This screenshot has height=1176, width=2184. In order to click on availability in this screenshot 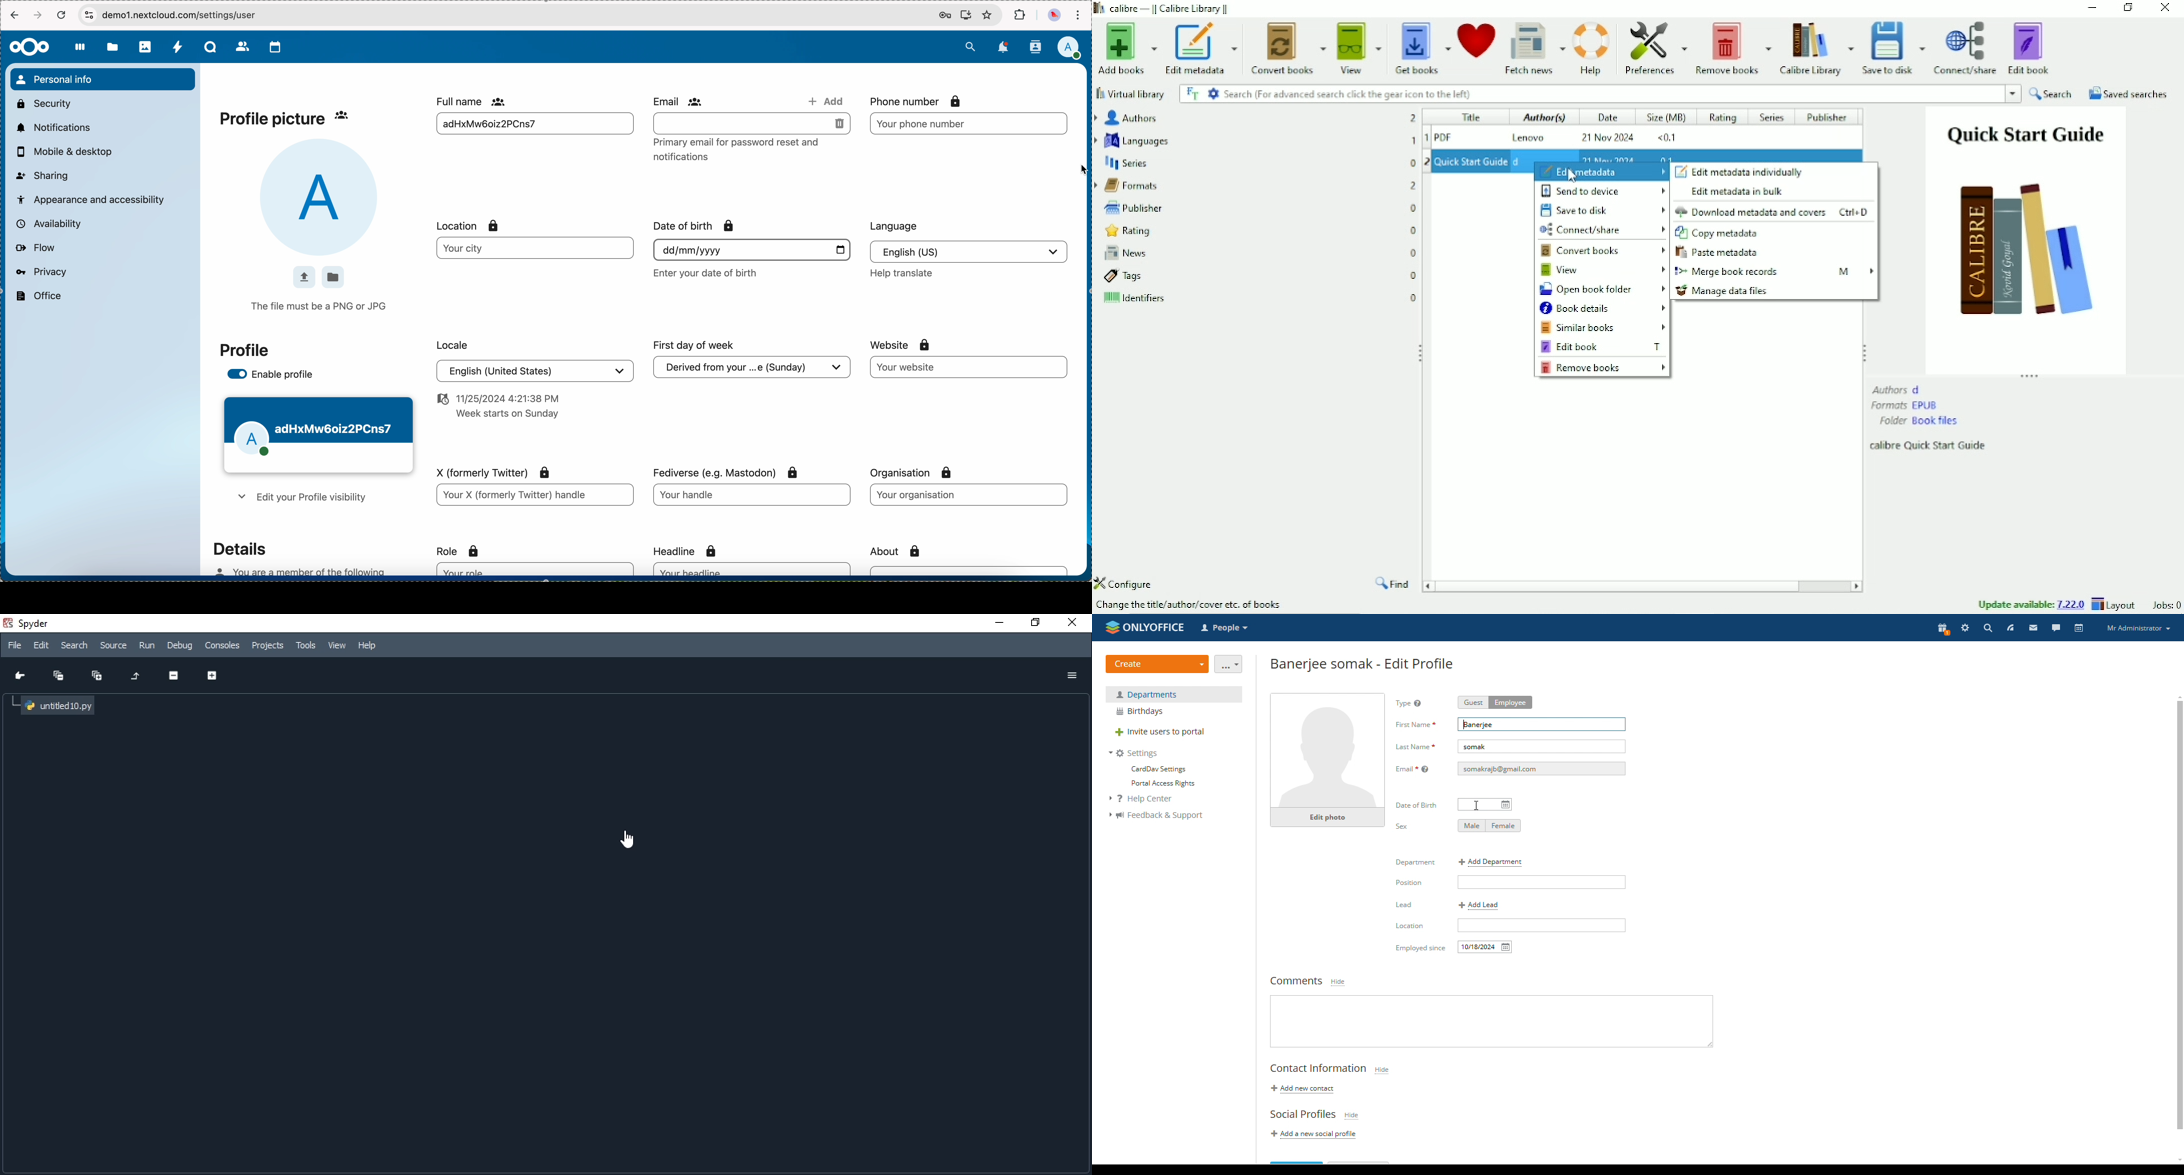, I will do `click(47, 223)`.